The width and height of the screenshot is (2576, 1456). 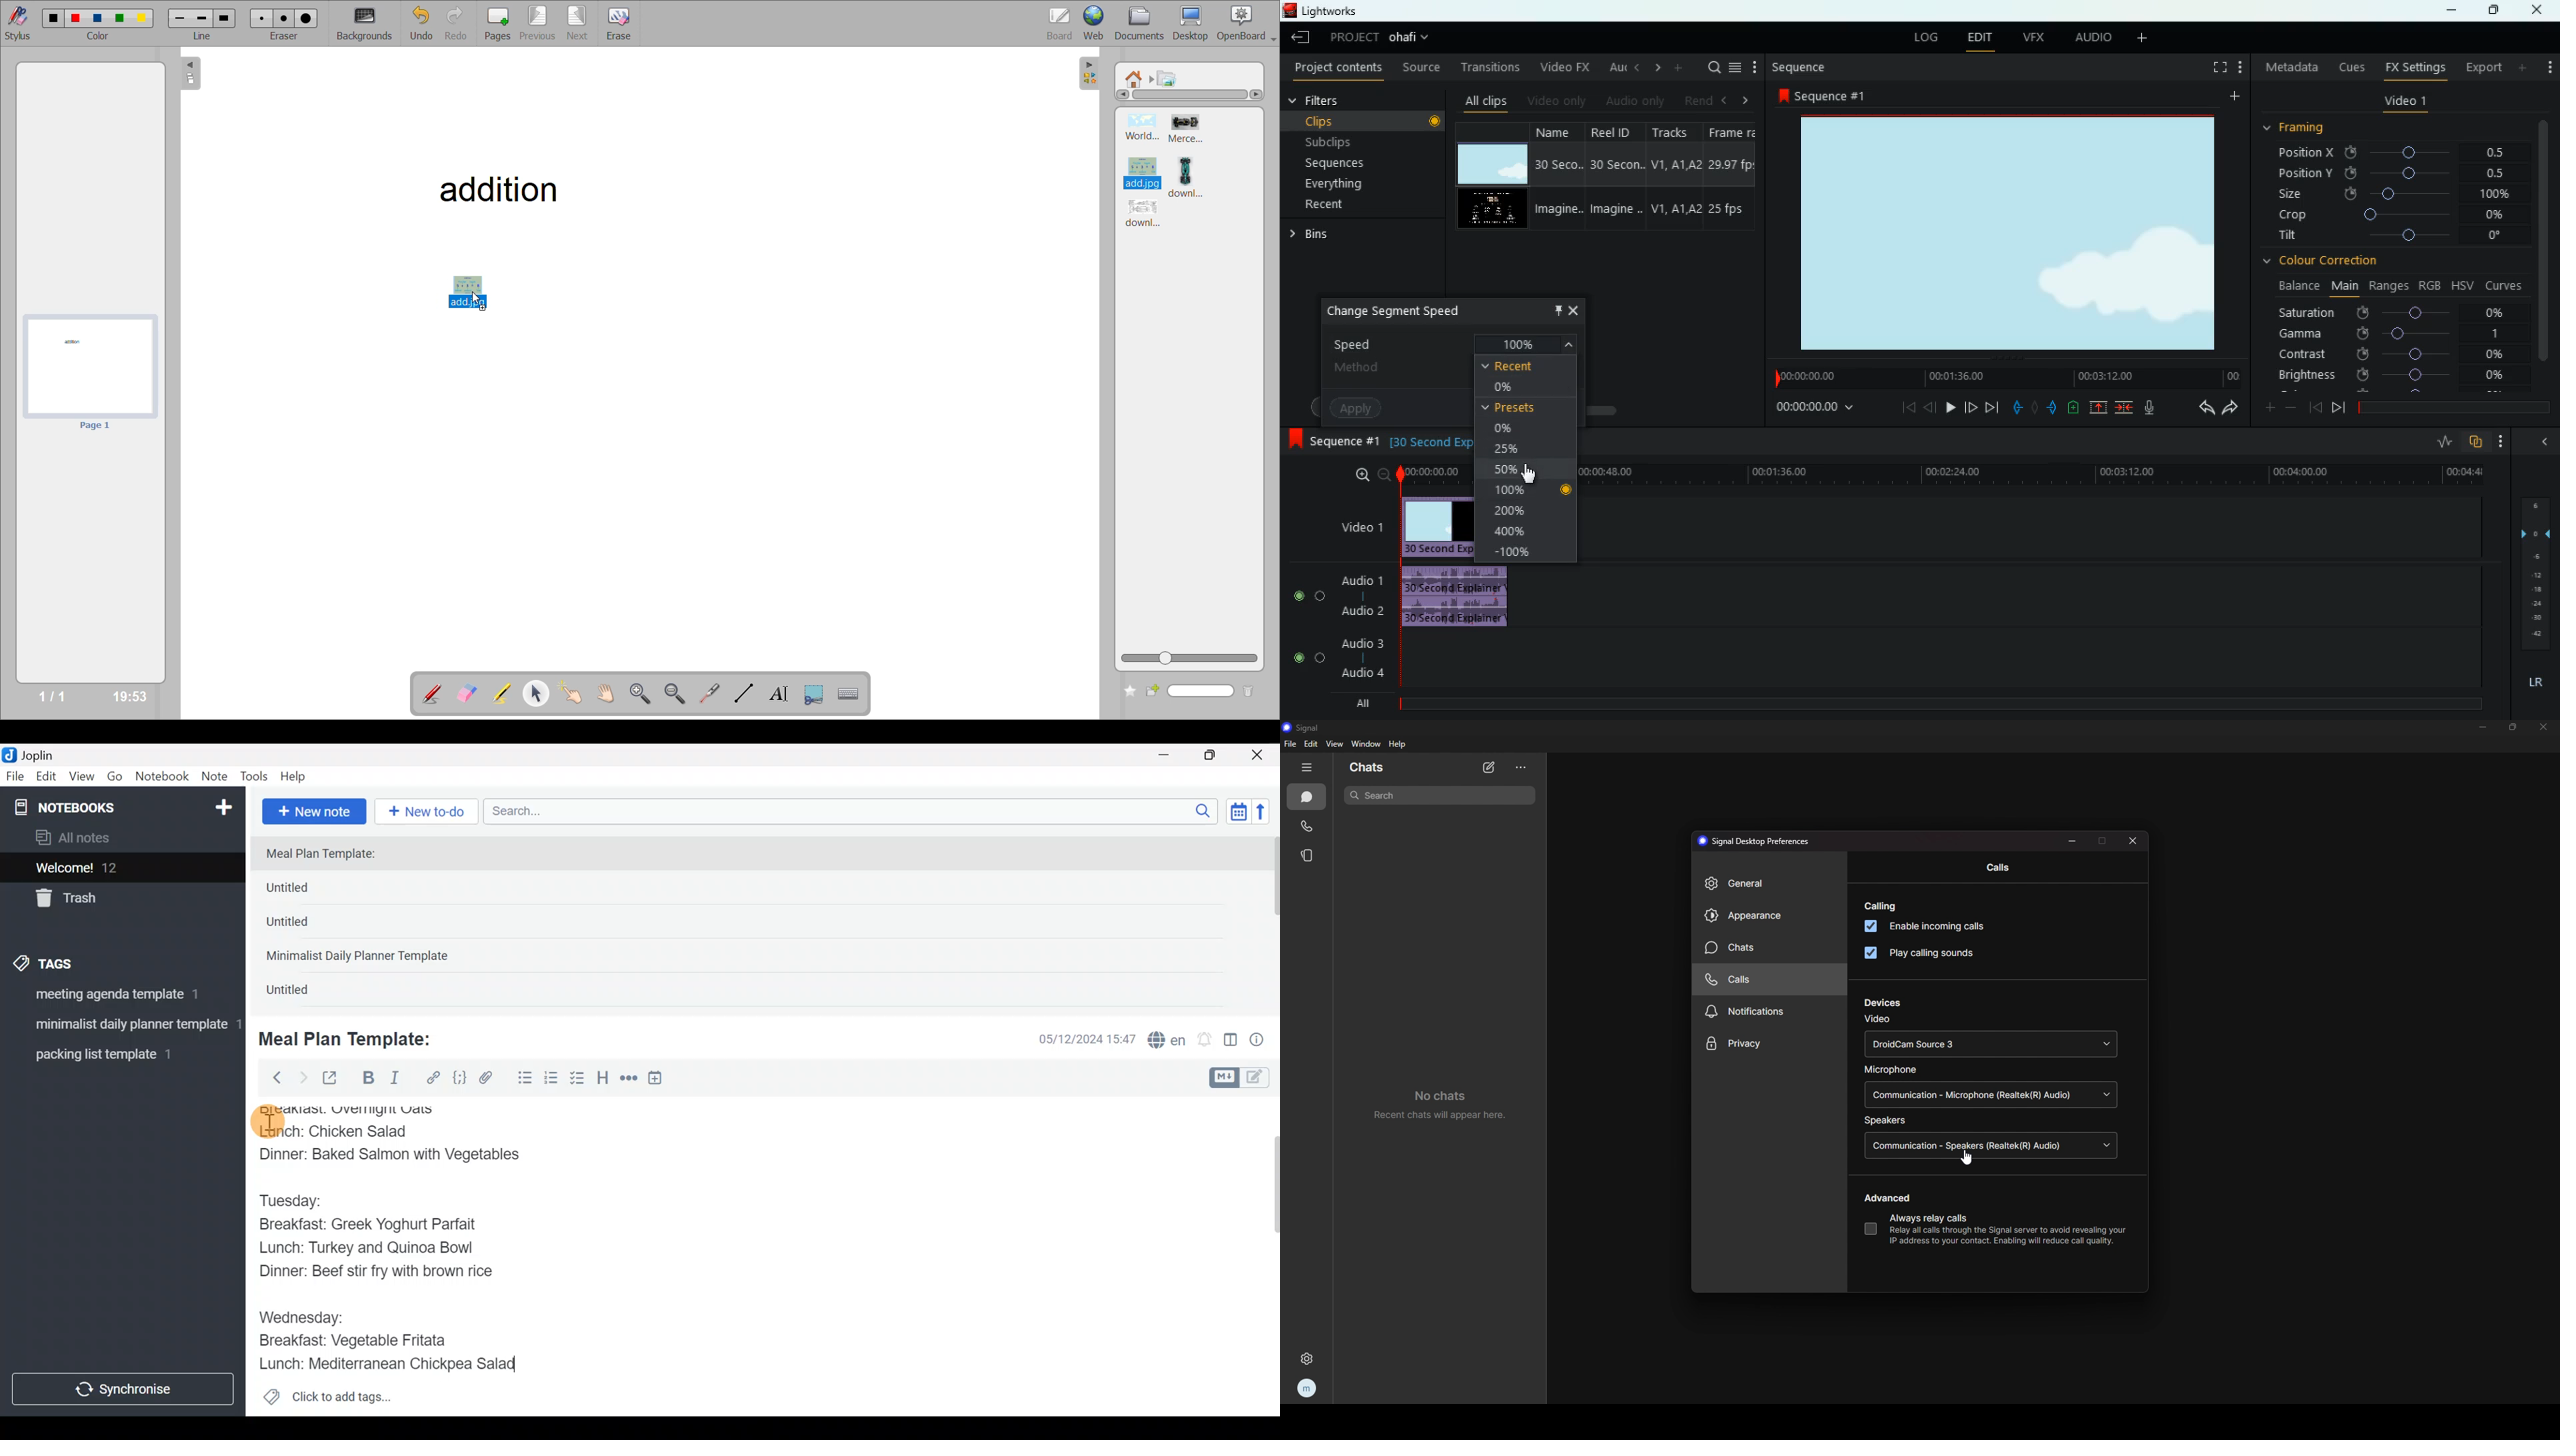 What do you see at coordinates (1517, 531) in the screenshot?
I see `400` at bounding box center [1517, 531].